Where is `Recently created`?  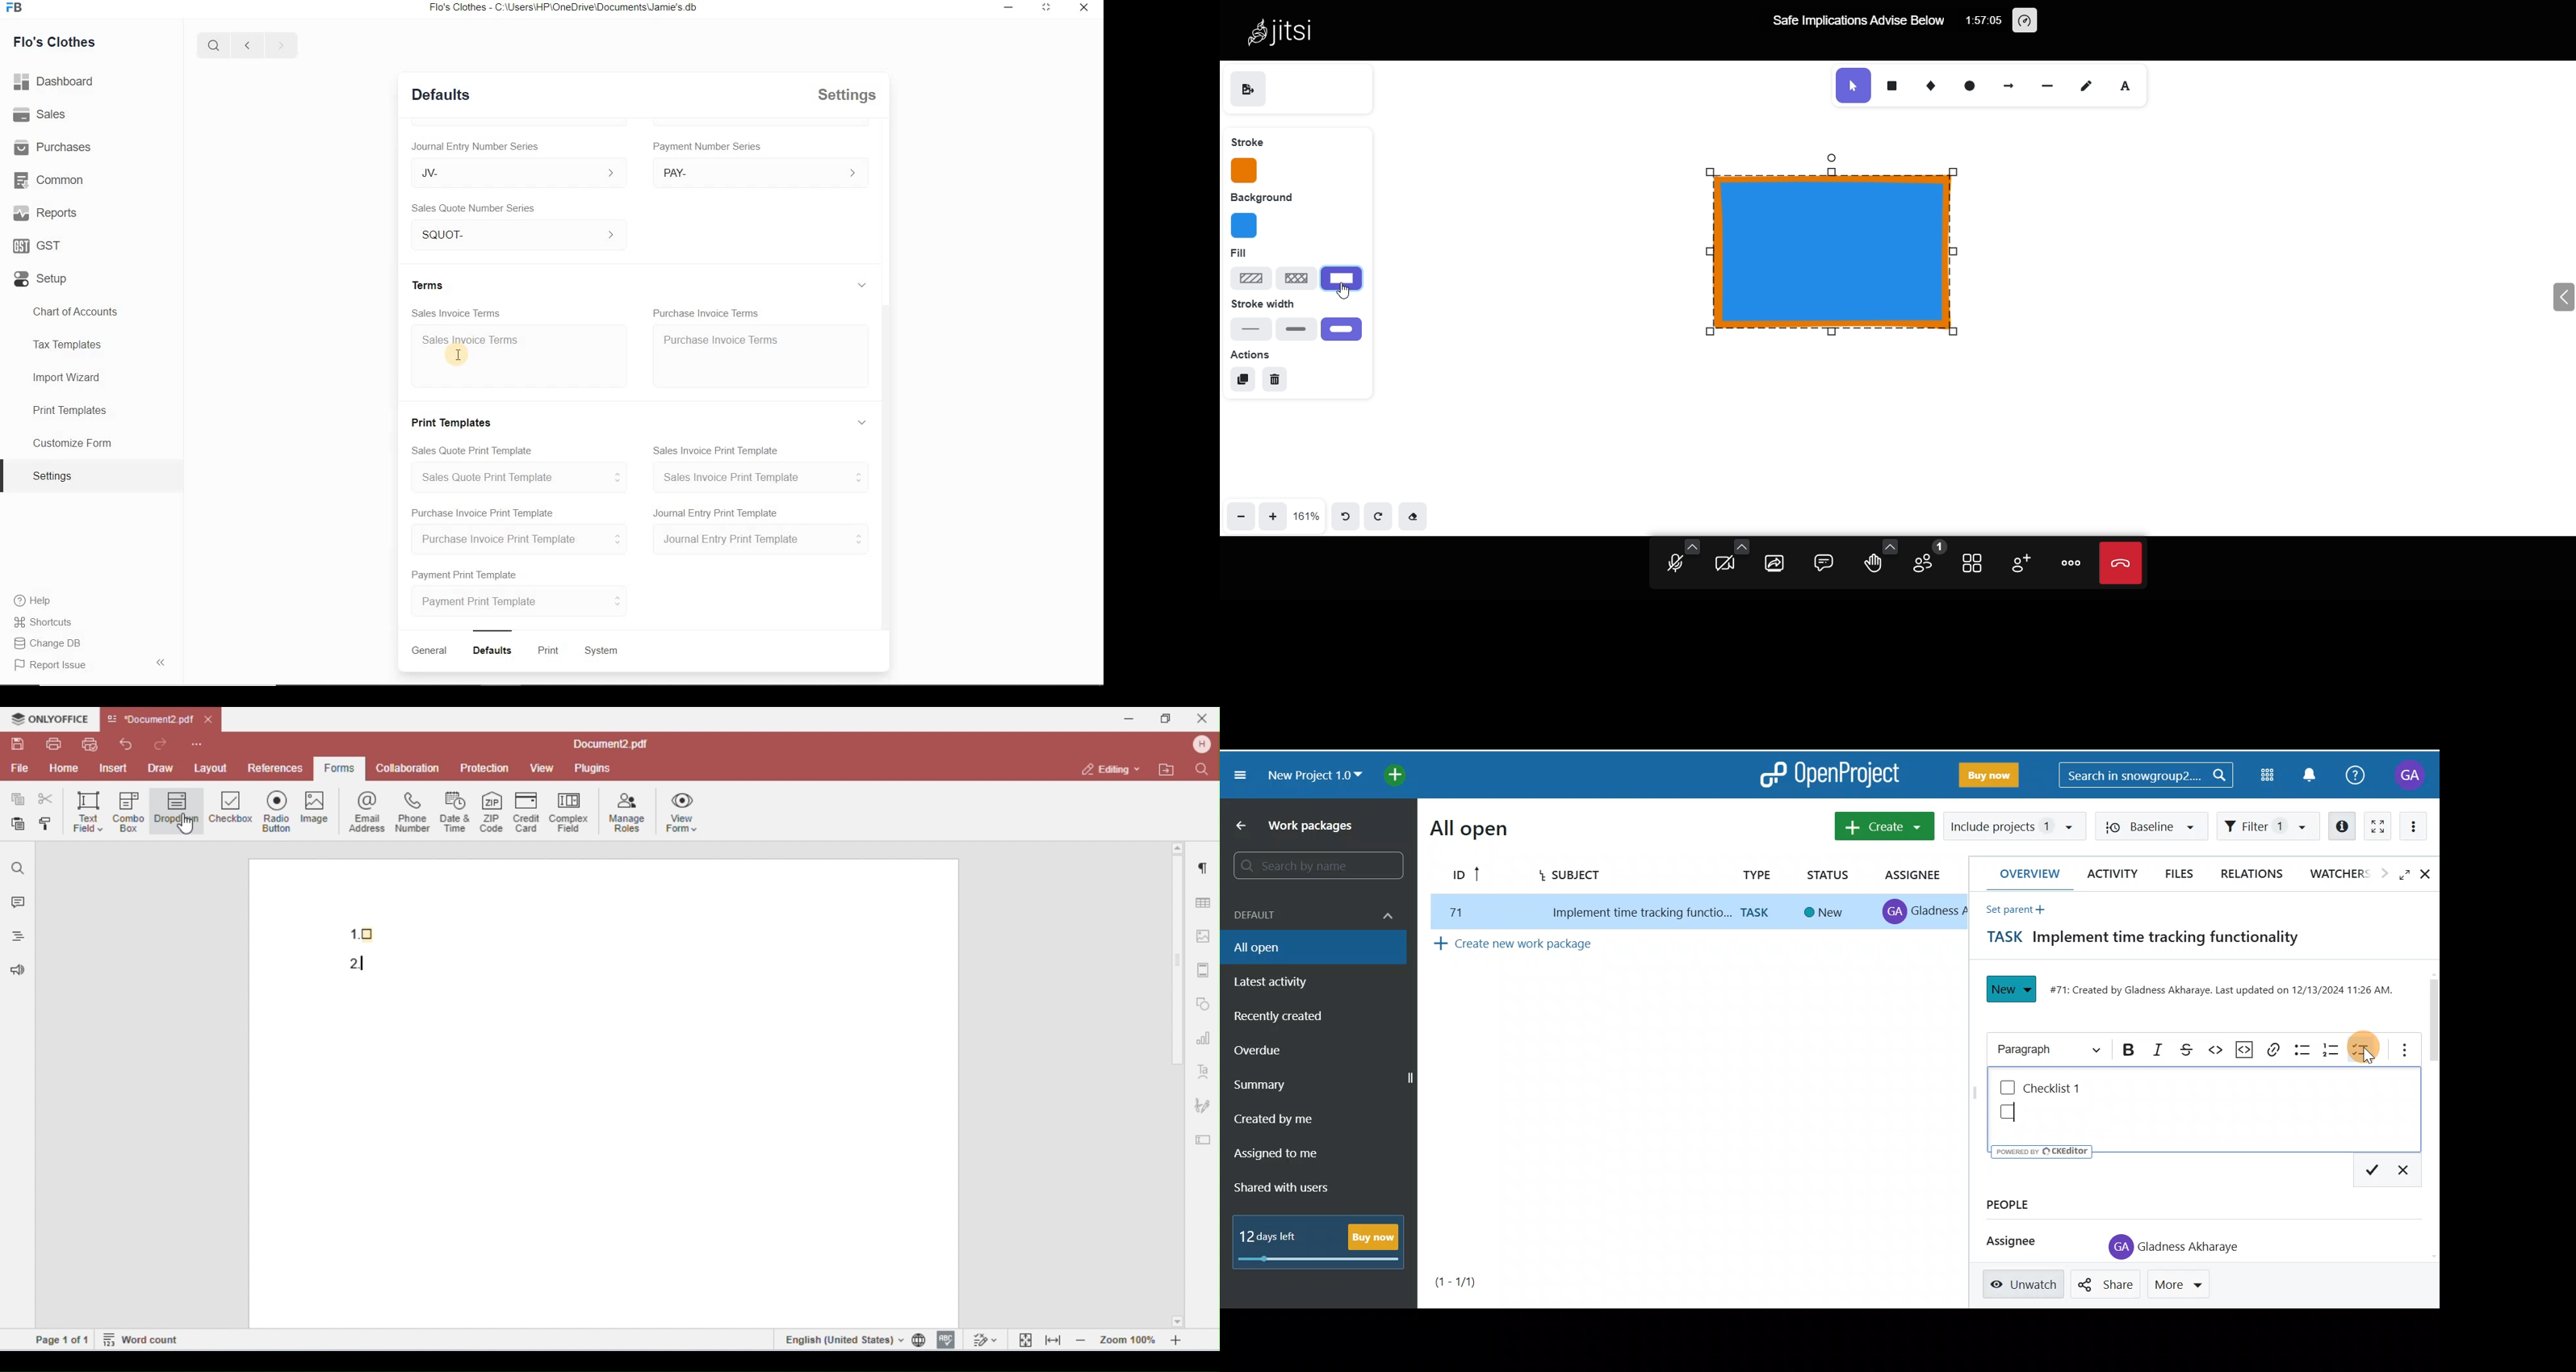
Recently created is located at coordinates (1281, 1017).